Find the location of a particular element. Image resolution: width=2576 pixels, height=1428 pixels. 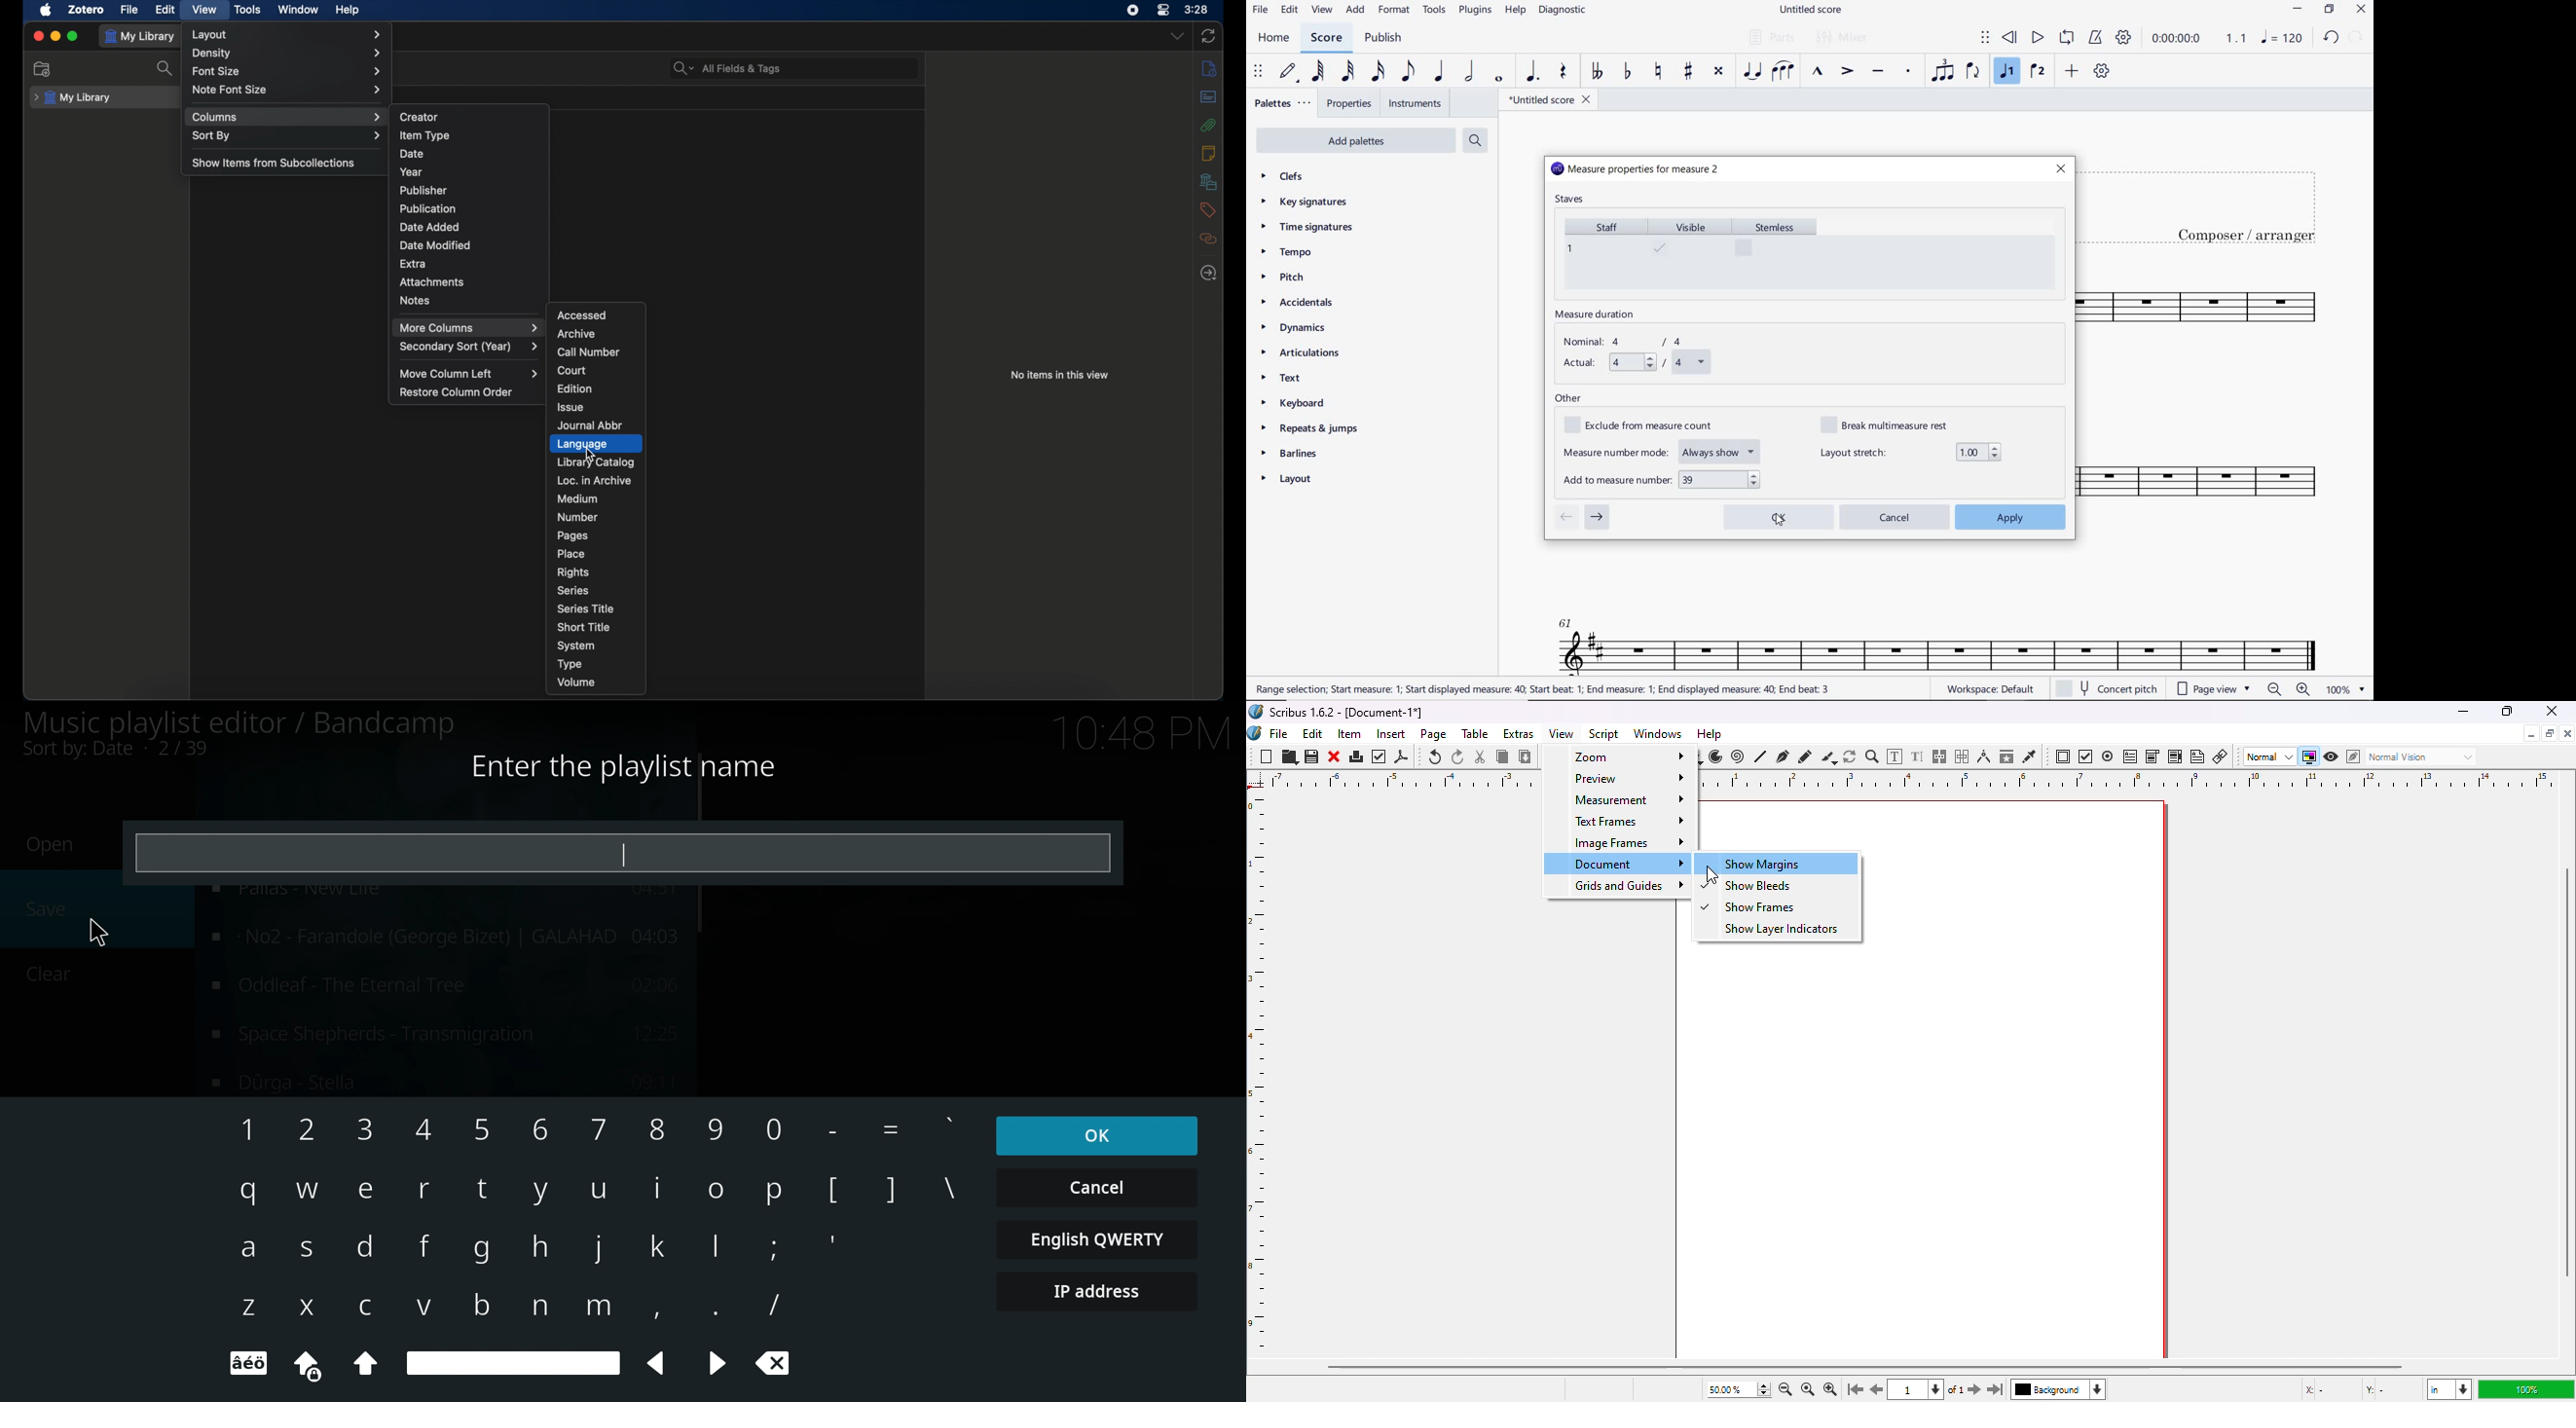

publisher is located at coordinates (424, 190).